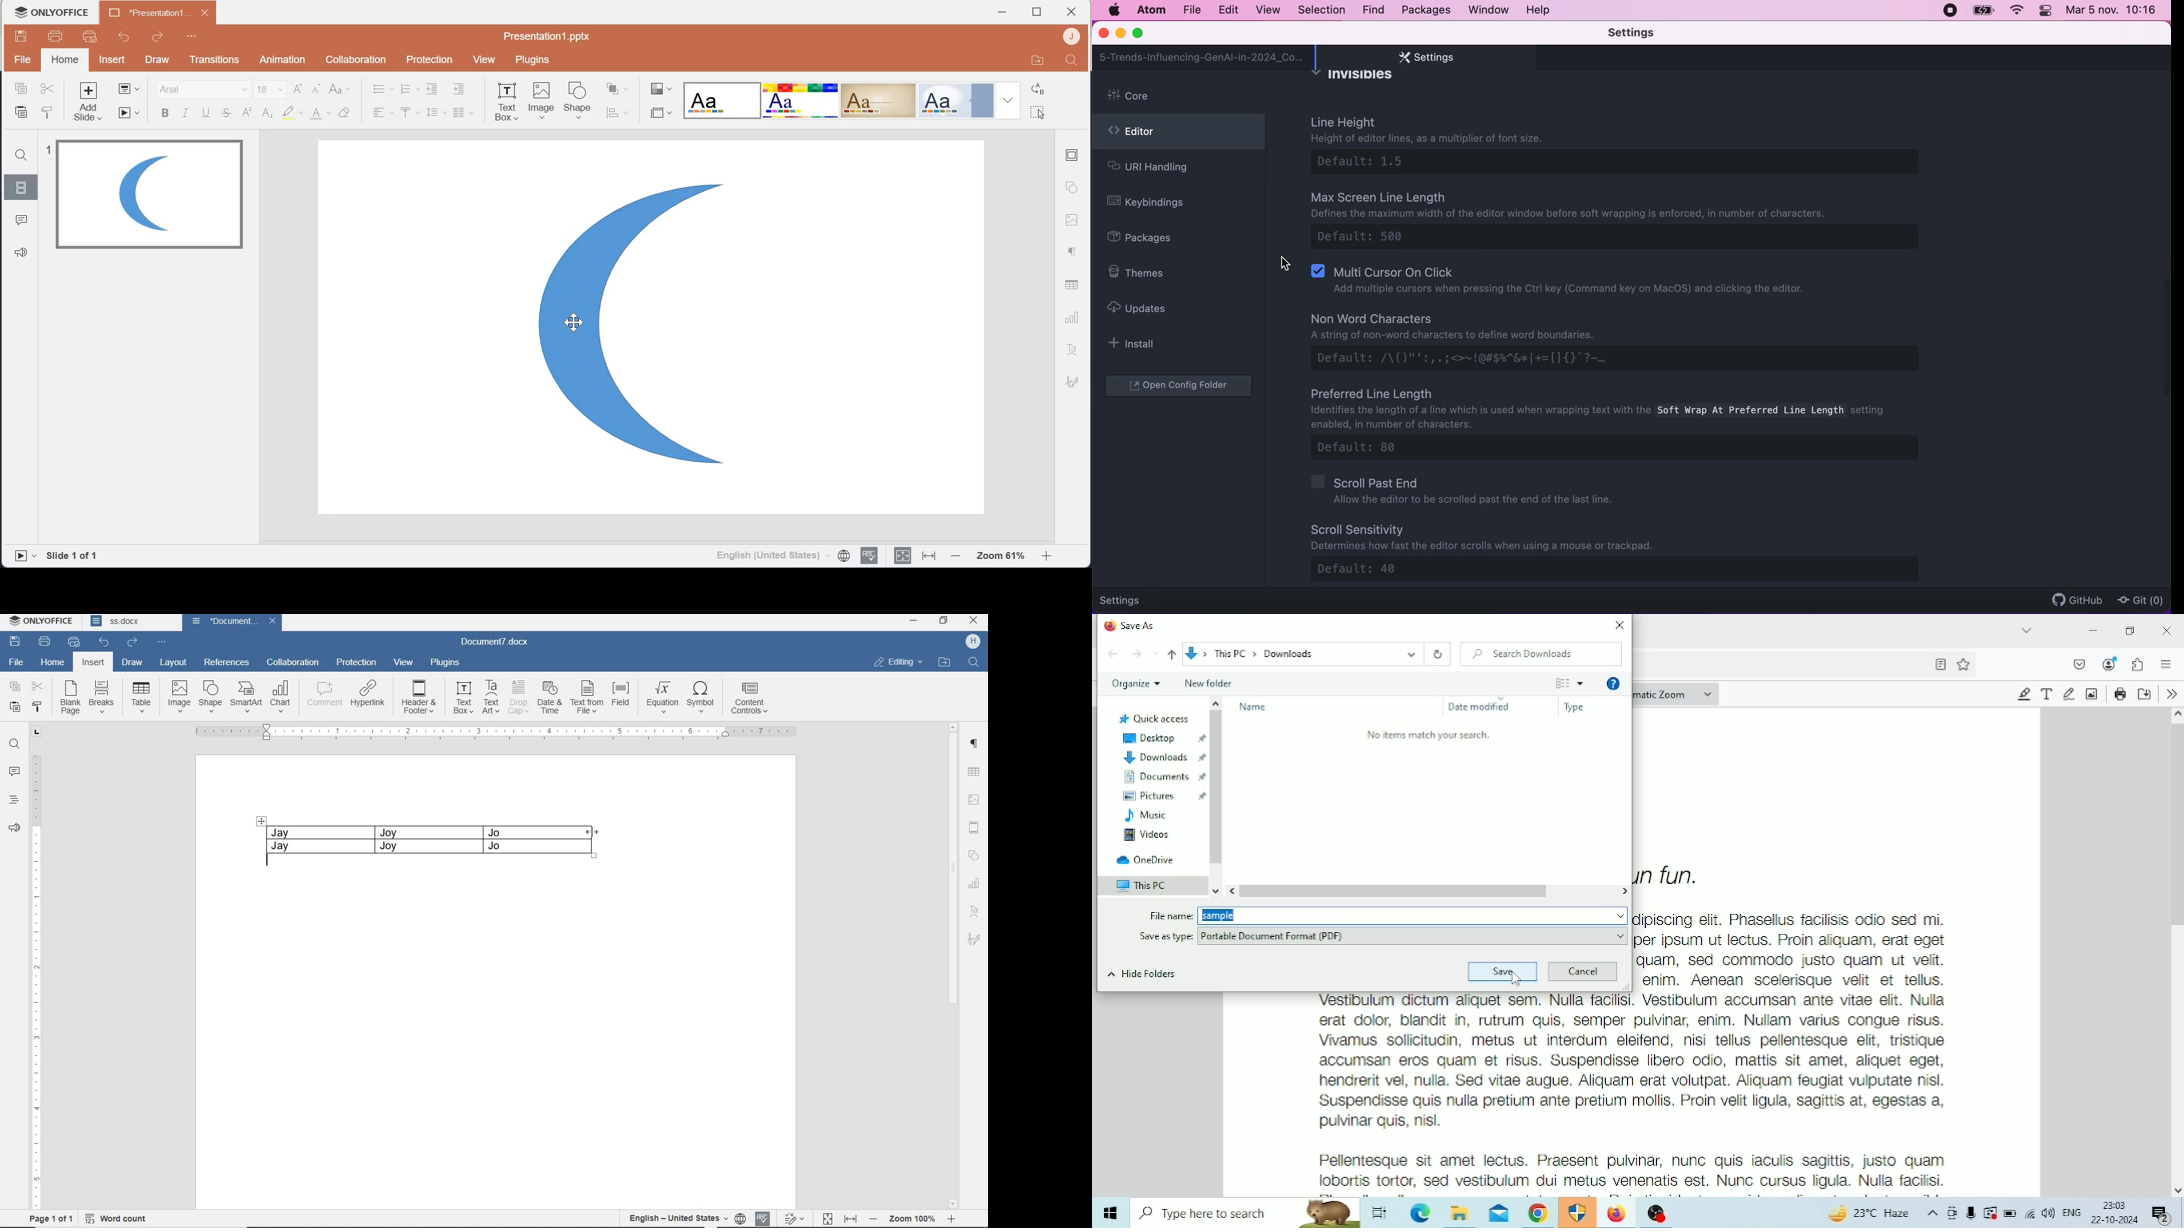  Describe the element at coordinates (129, 623) in the screenshot. I see `DOCUMENT NAME` at that location.